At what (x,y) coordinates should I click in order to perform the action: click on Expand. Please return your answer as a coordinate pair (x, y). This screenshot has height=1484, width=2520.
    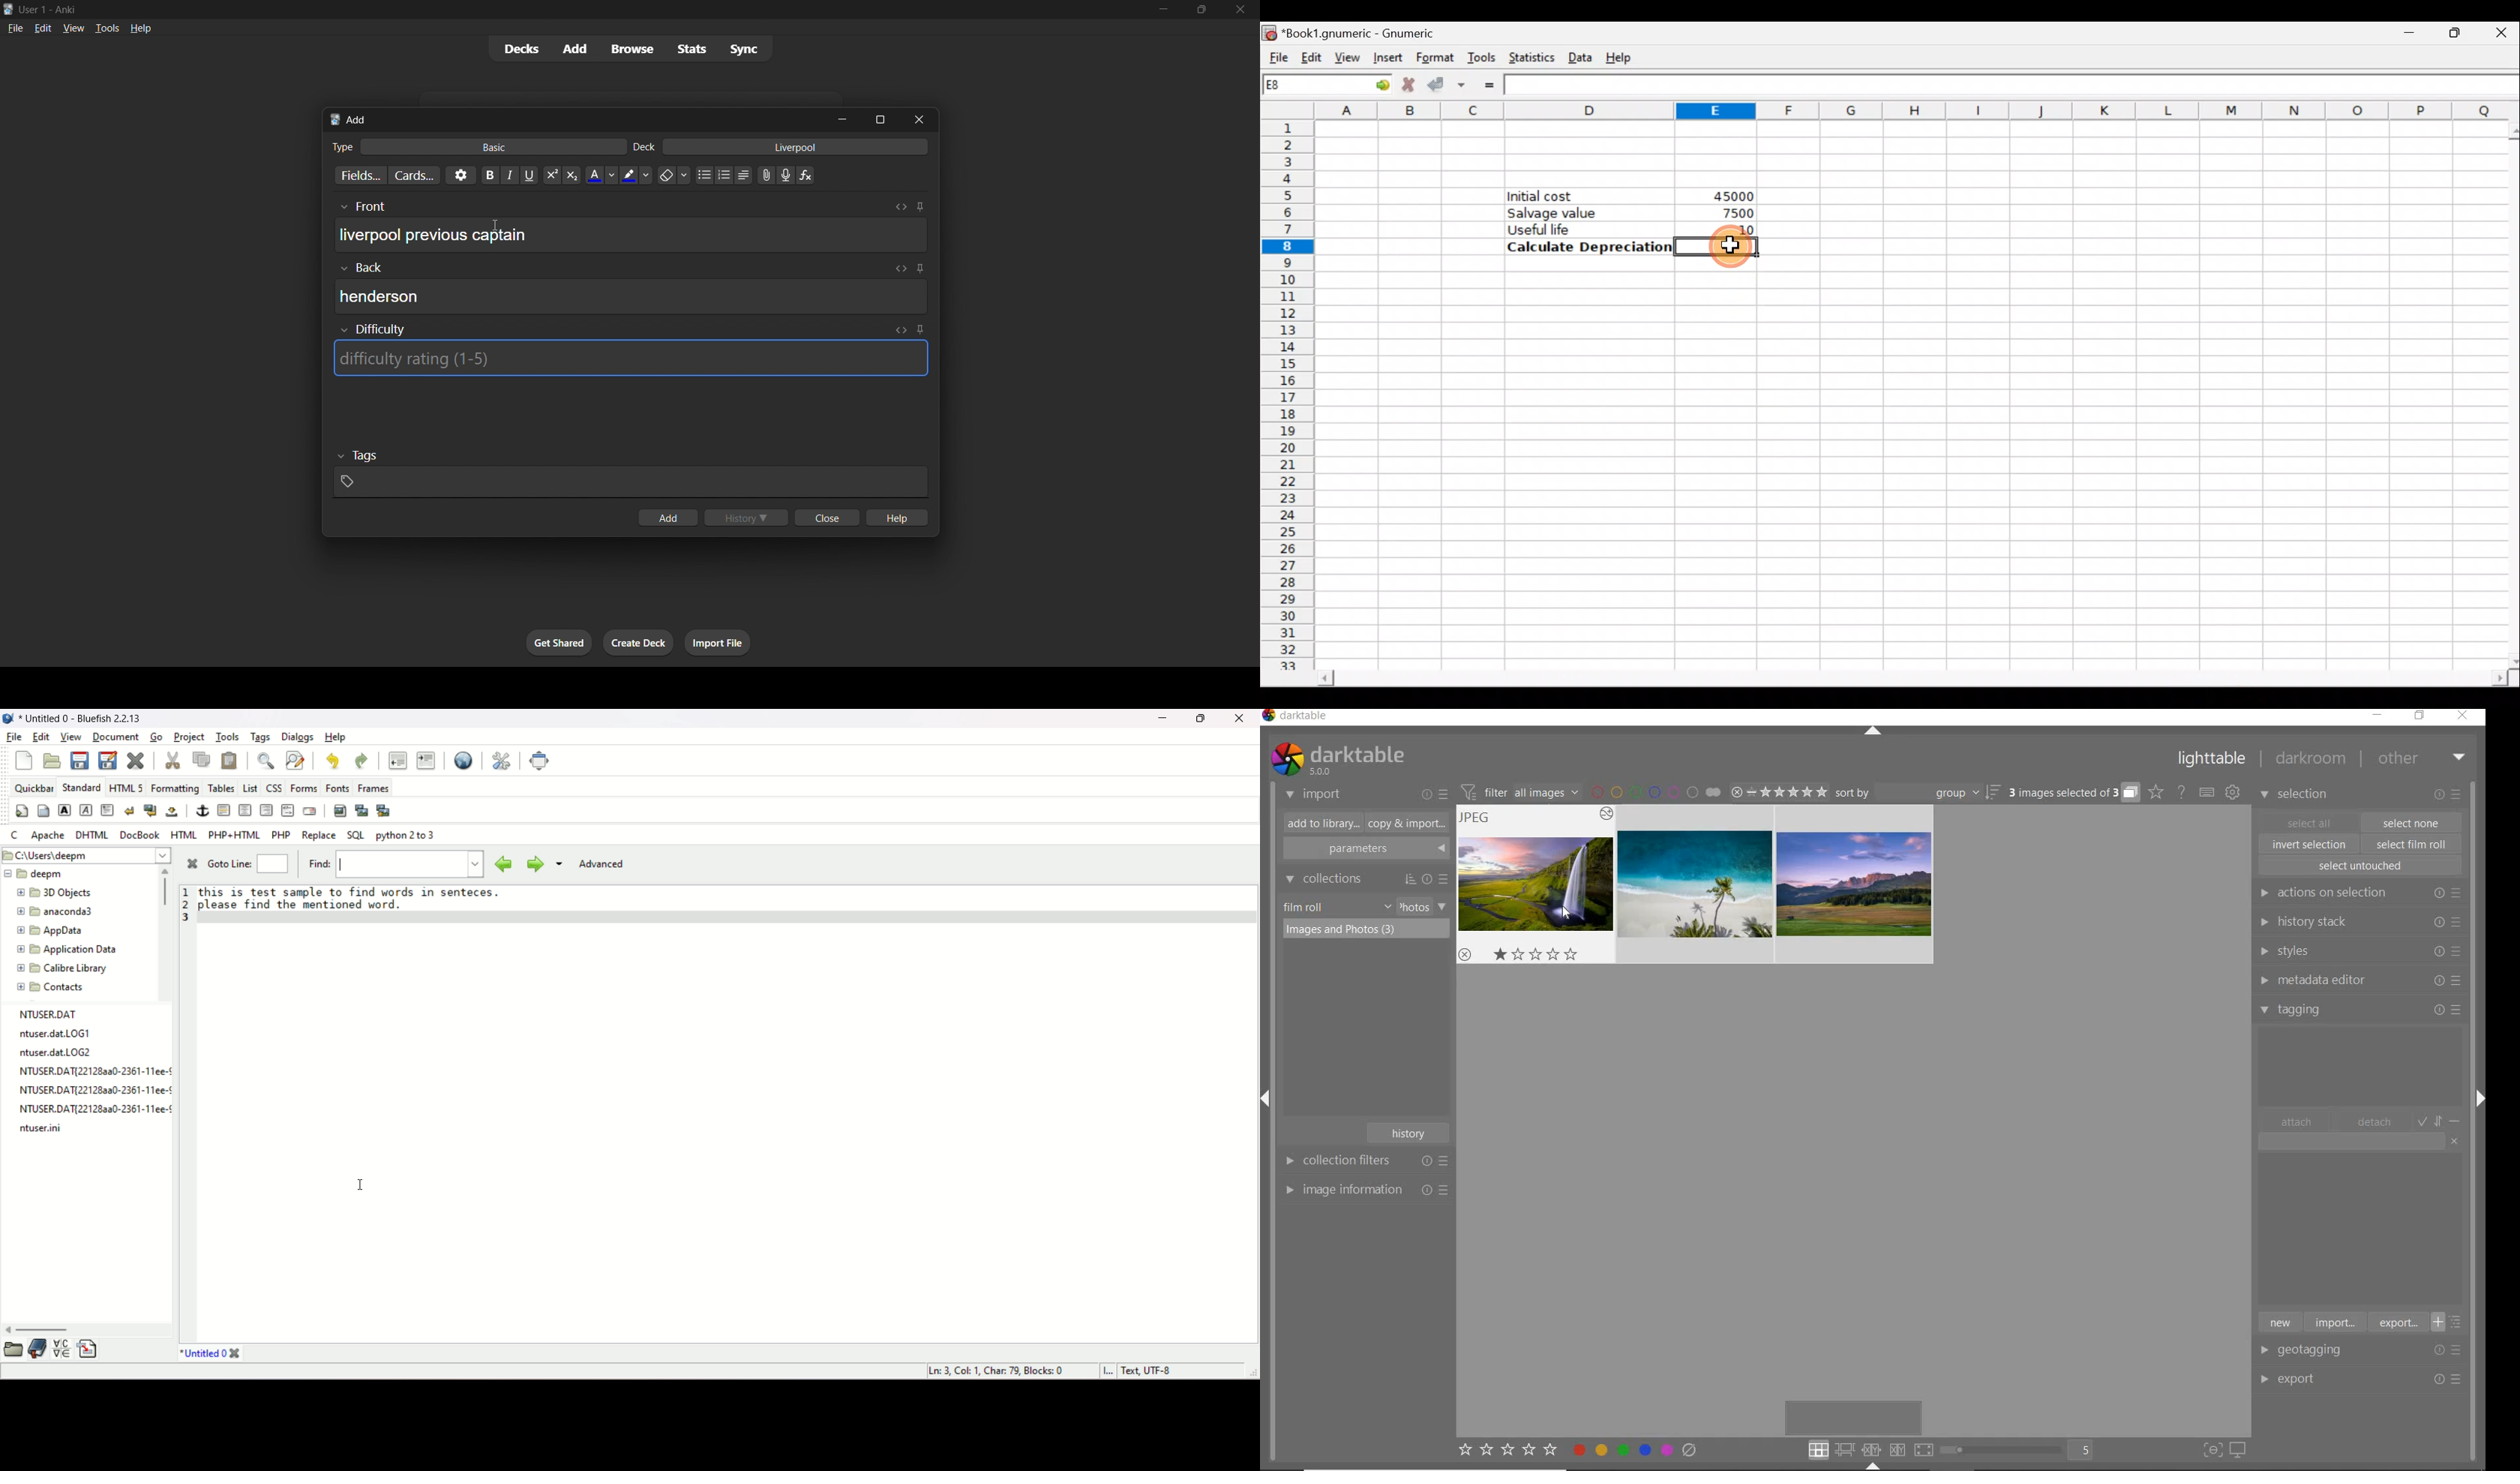
    Looking at the image, I should click on (2477, 1095).